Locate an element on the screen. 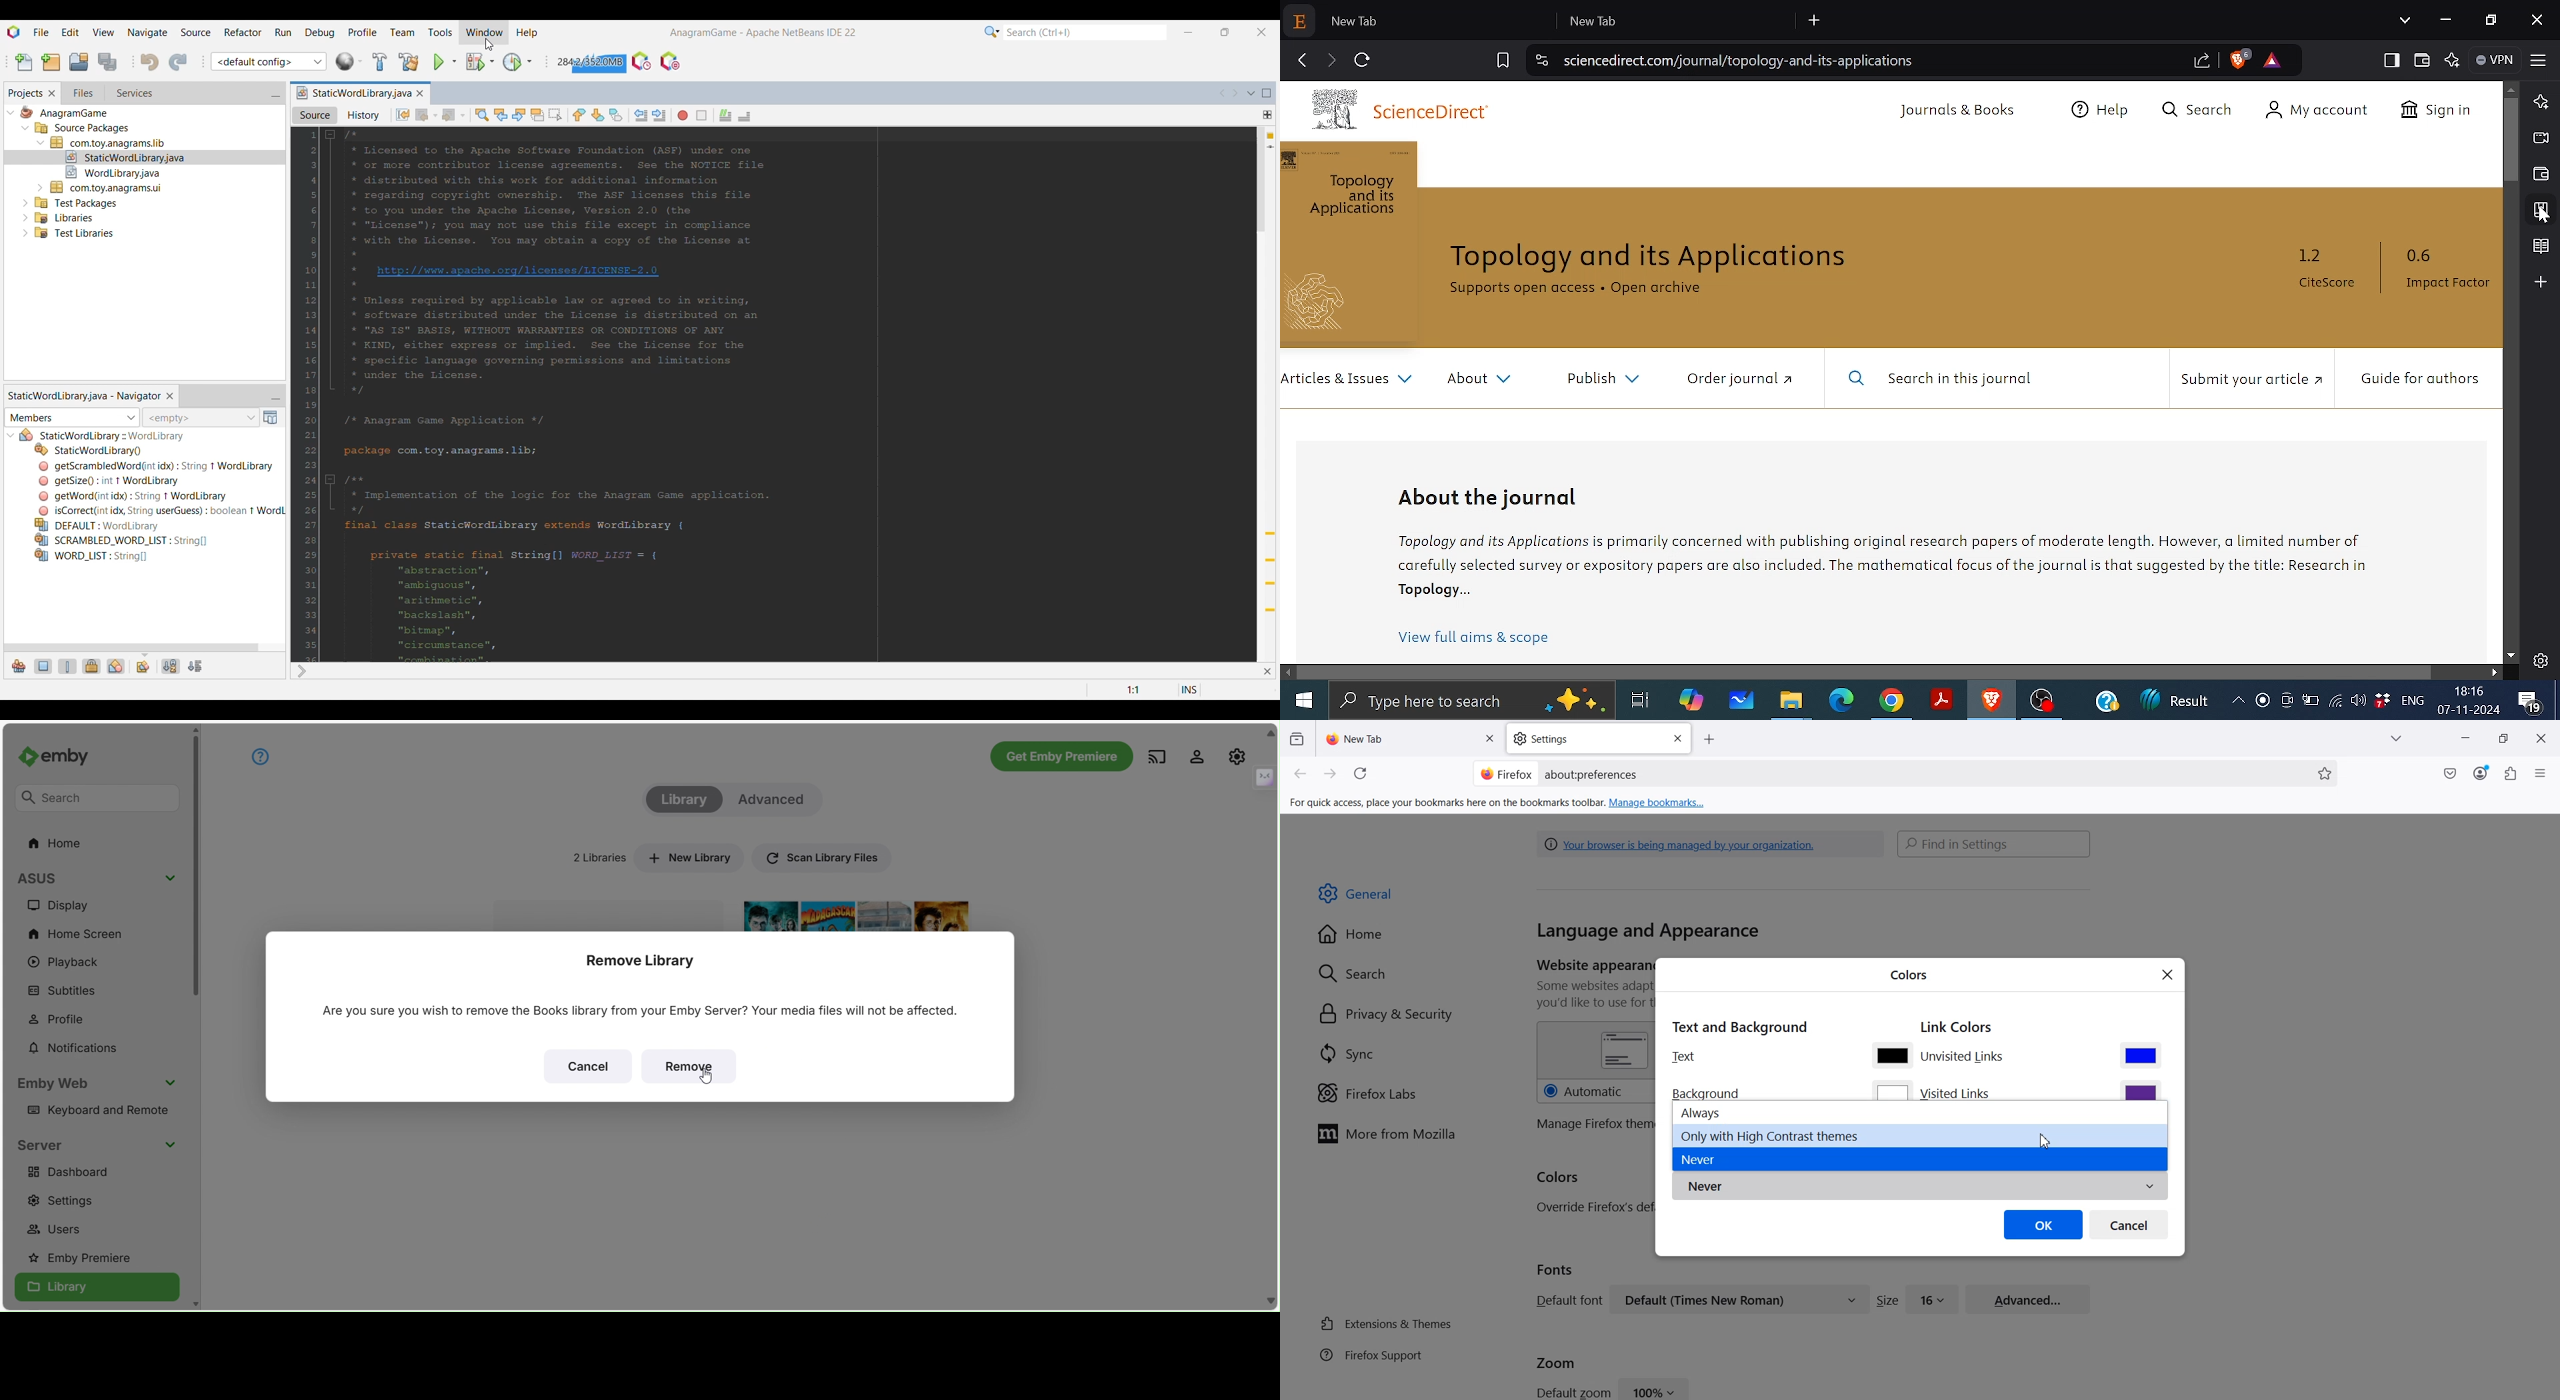  Topology and its Applications is located at coordinates (1349, 197).